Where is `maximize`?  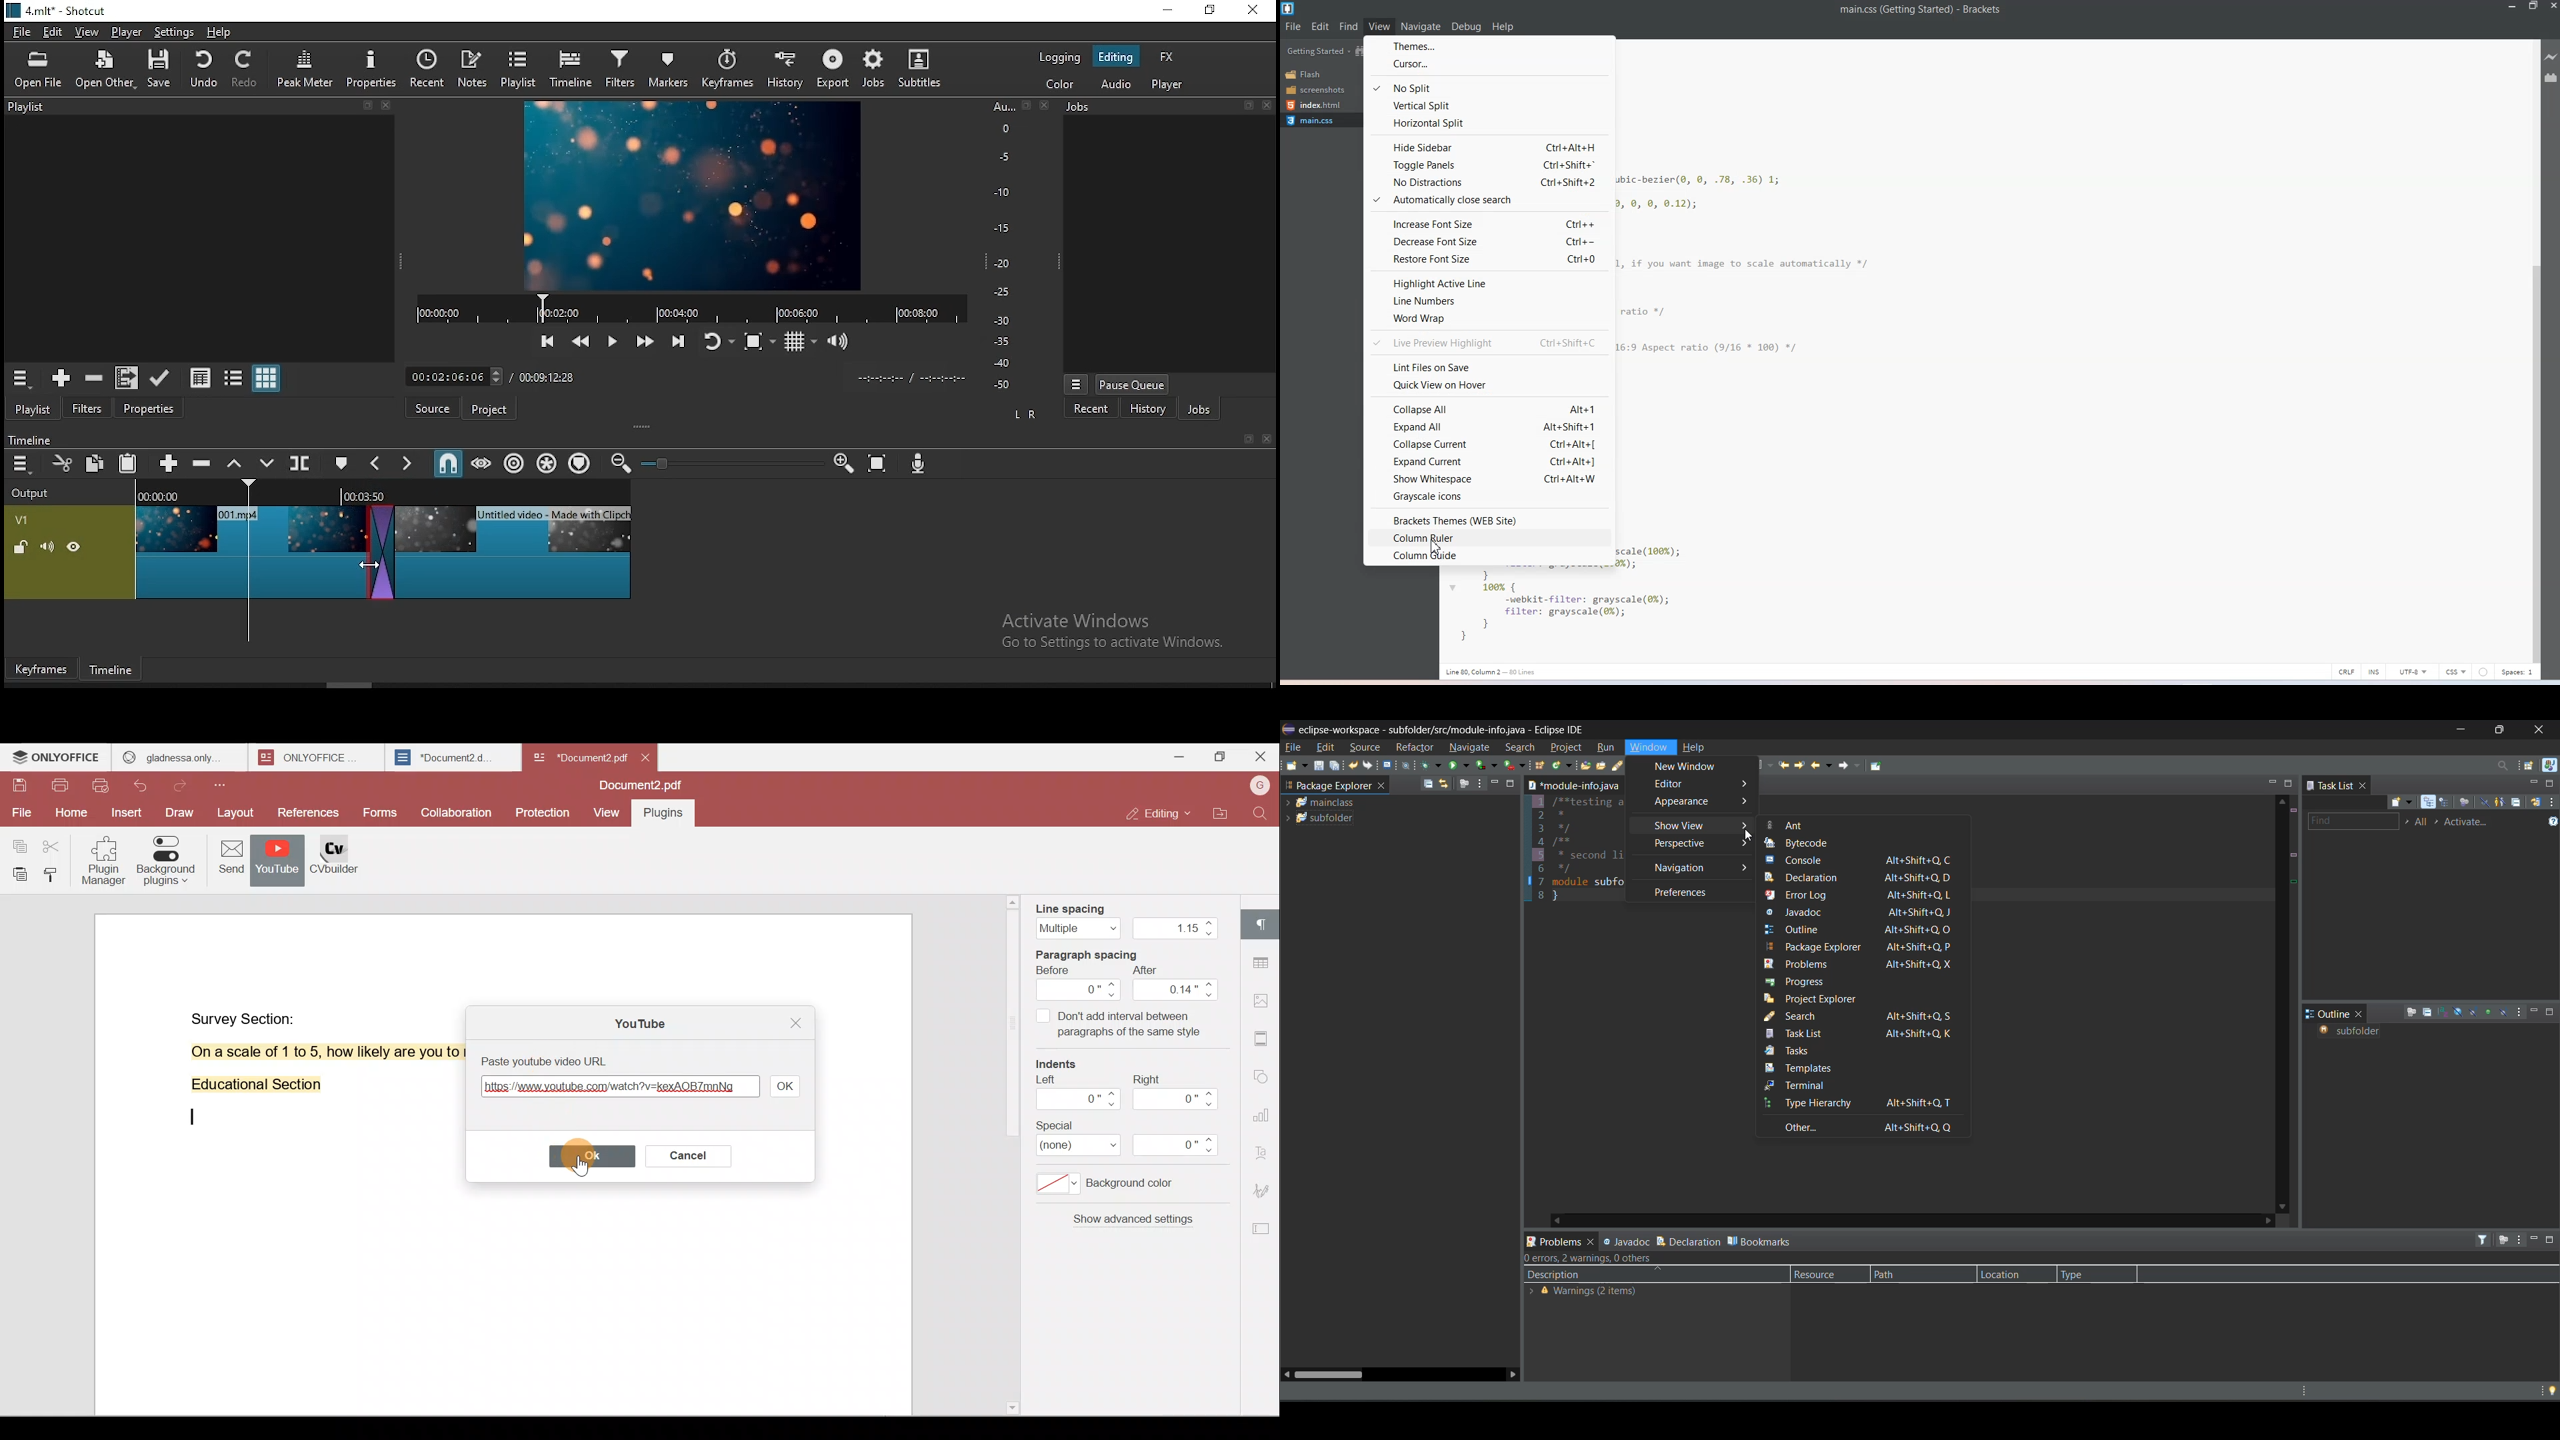 maximize is located at coordinates (2552, 1013).